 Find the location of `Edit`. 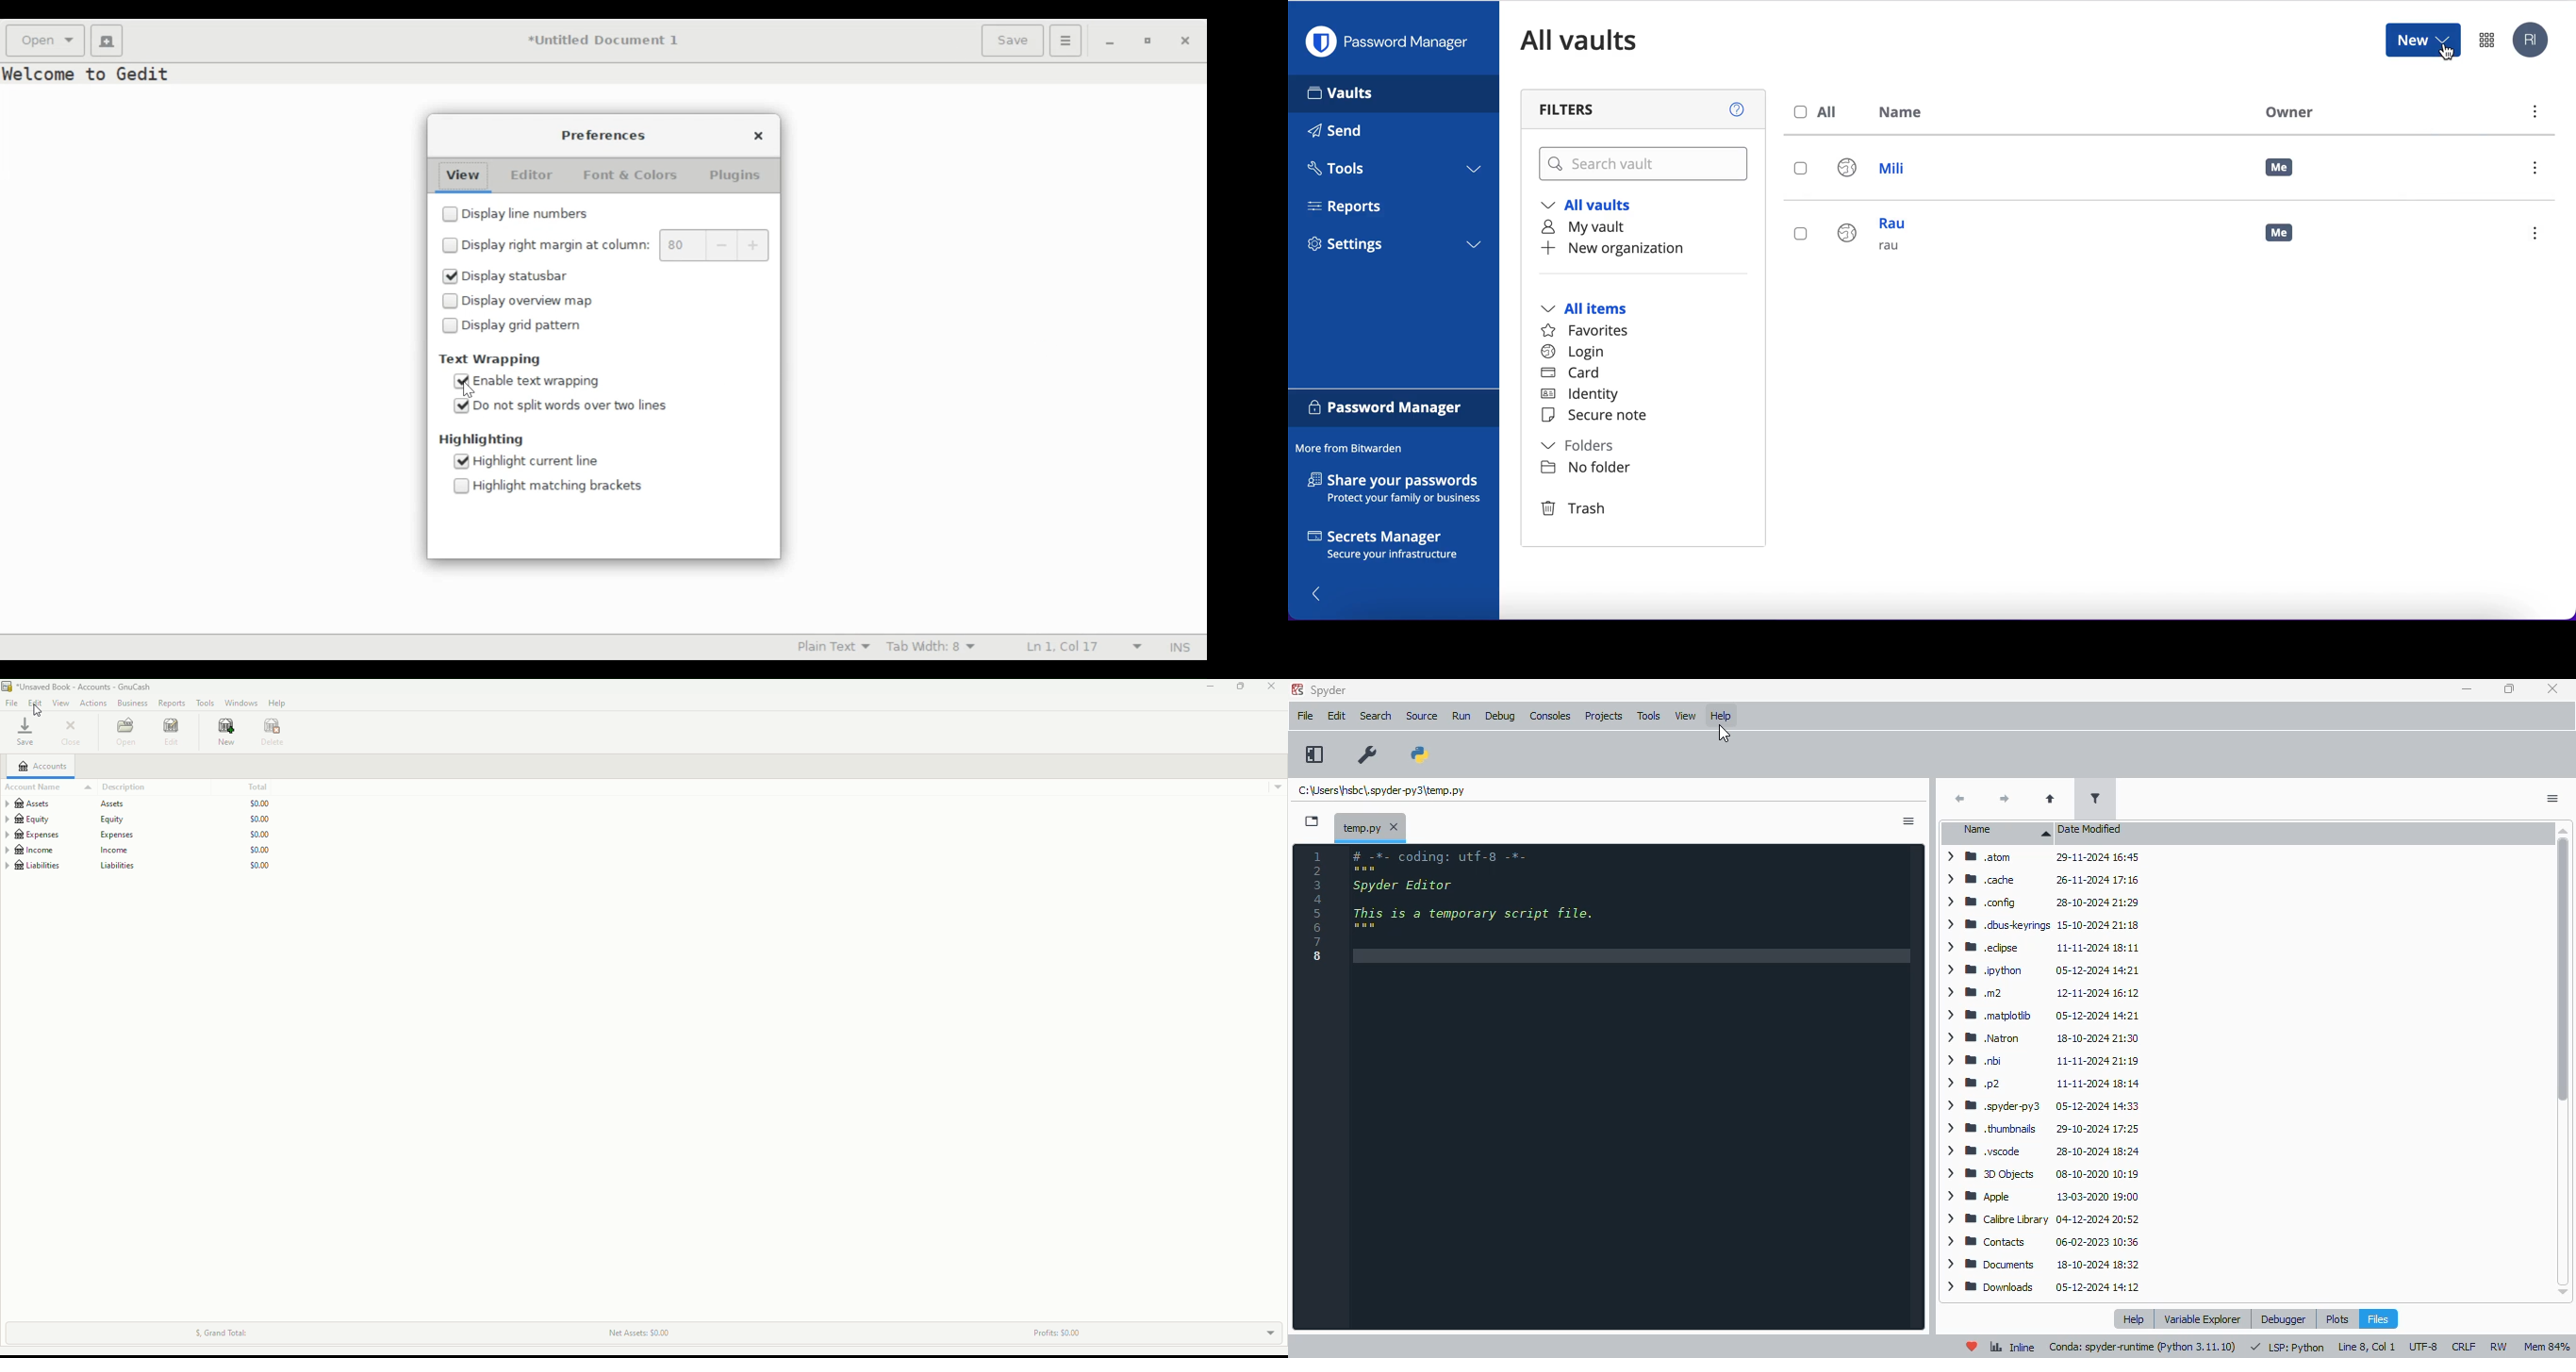

Edit is located at coordinates (36, 702).